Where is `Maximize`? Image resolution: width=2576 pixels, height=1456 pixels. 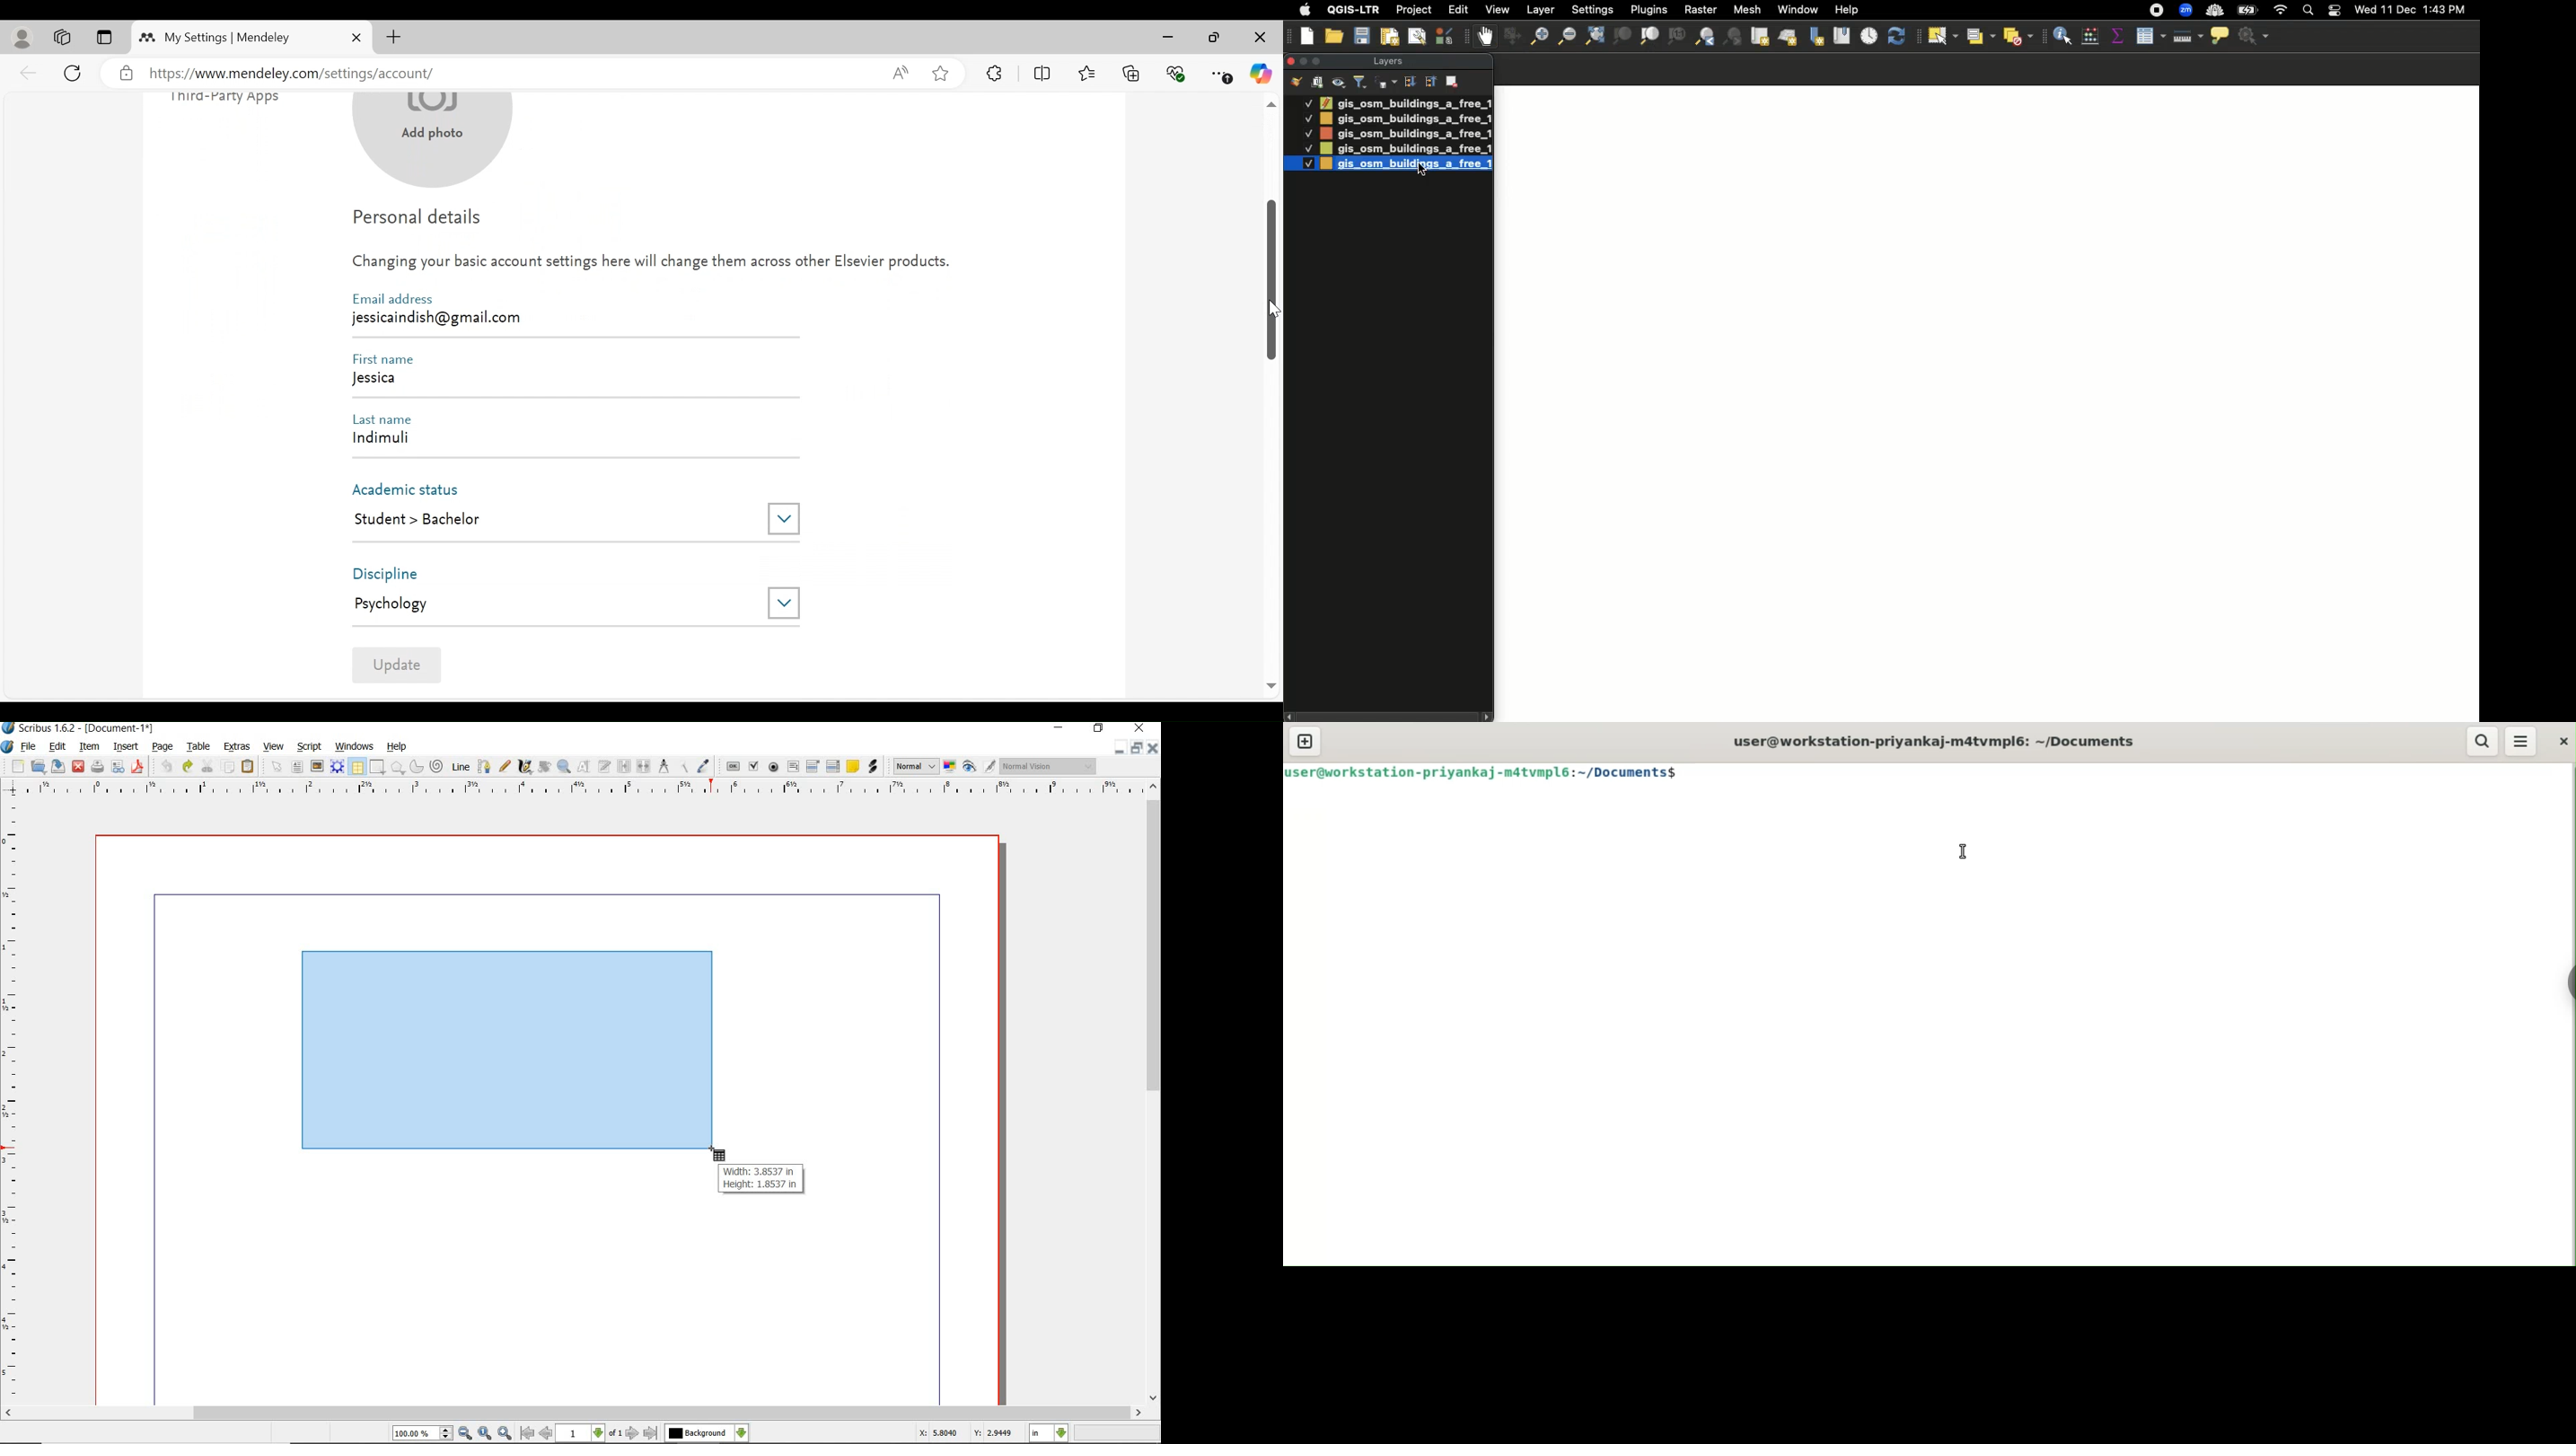 Maximize is located at coordinates (1215, 39).